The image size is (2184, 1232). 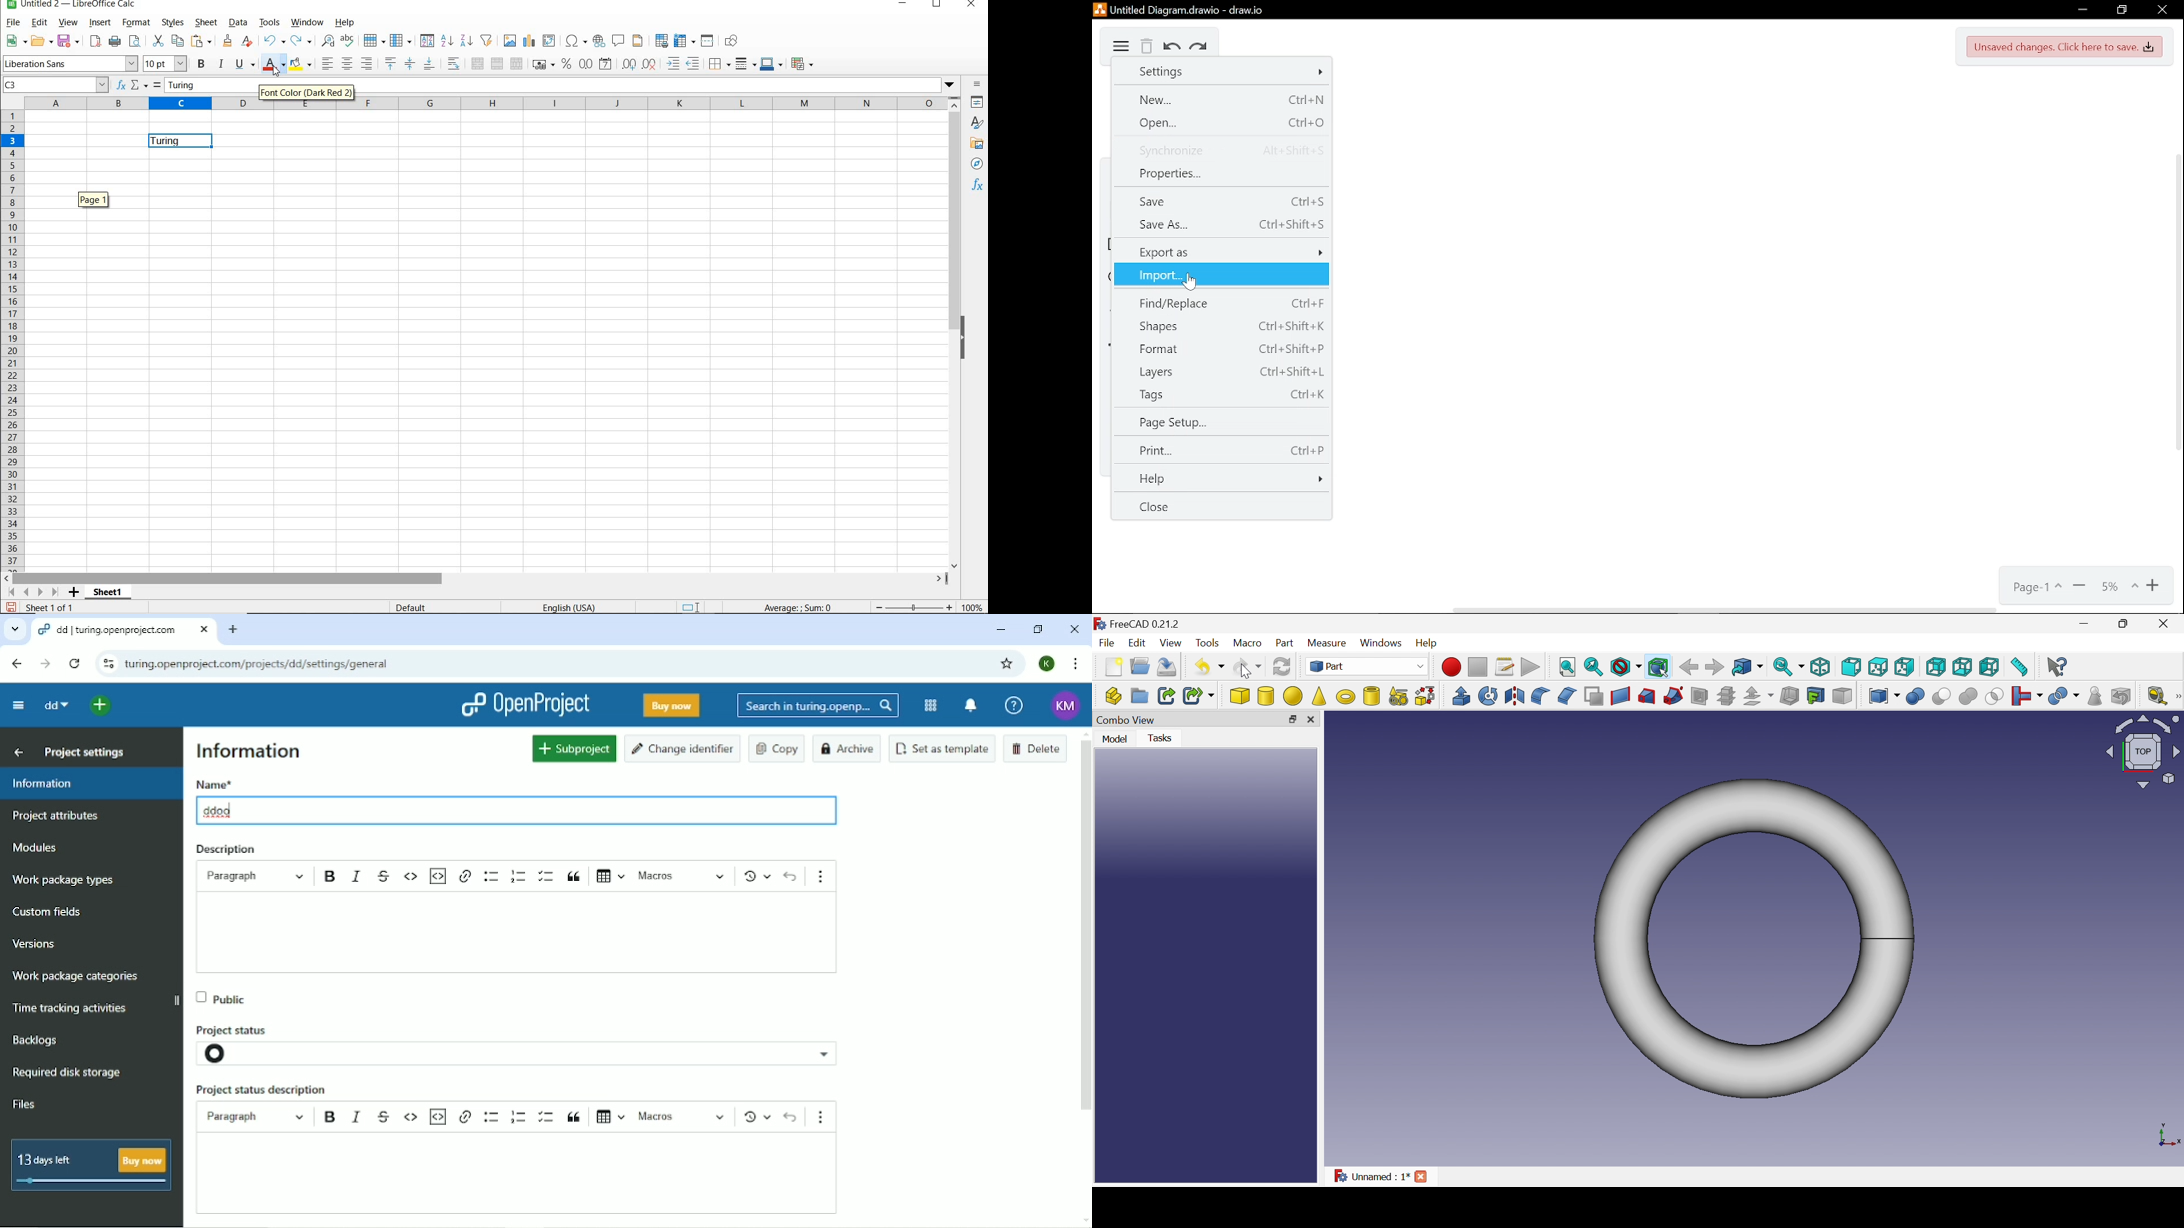 I want to click on SHEET, so click(x=207, y=24).